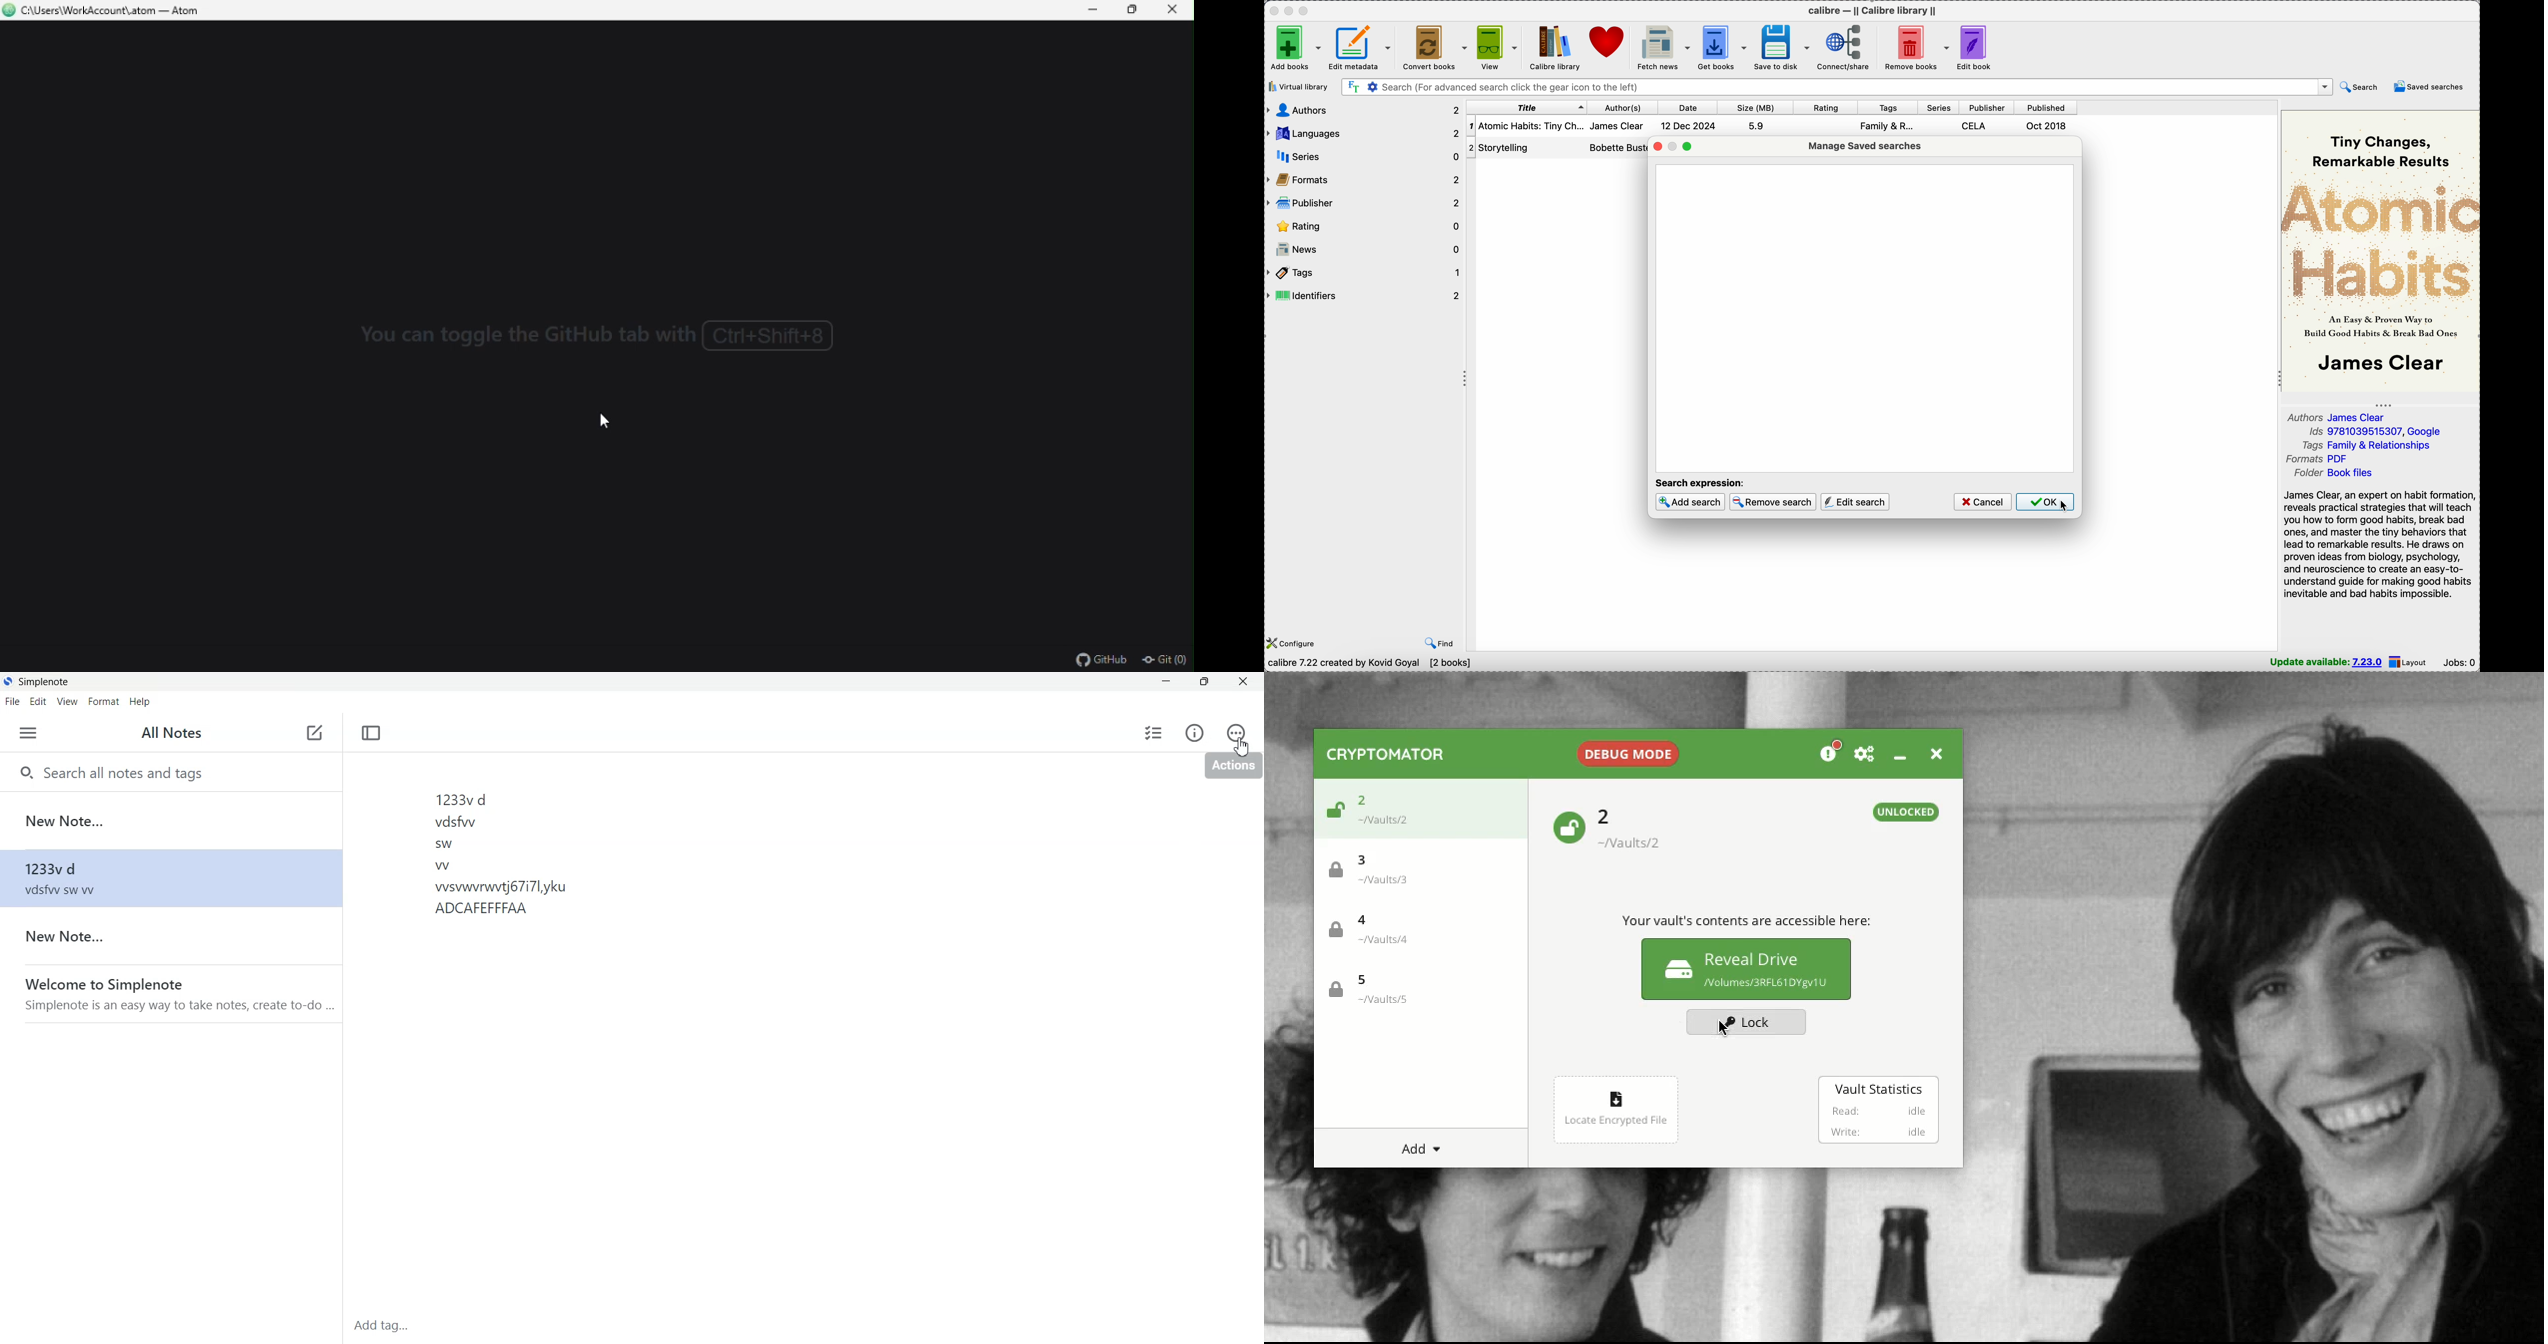 This screenshot has height=1344, width=2548. Describe the element at coordinates (1746, 969) in the screenshot. I see `Reveal drive` at that location.